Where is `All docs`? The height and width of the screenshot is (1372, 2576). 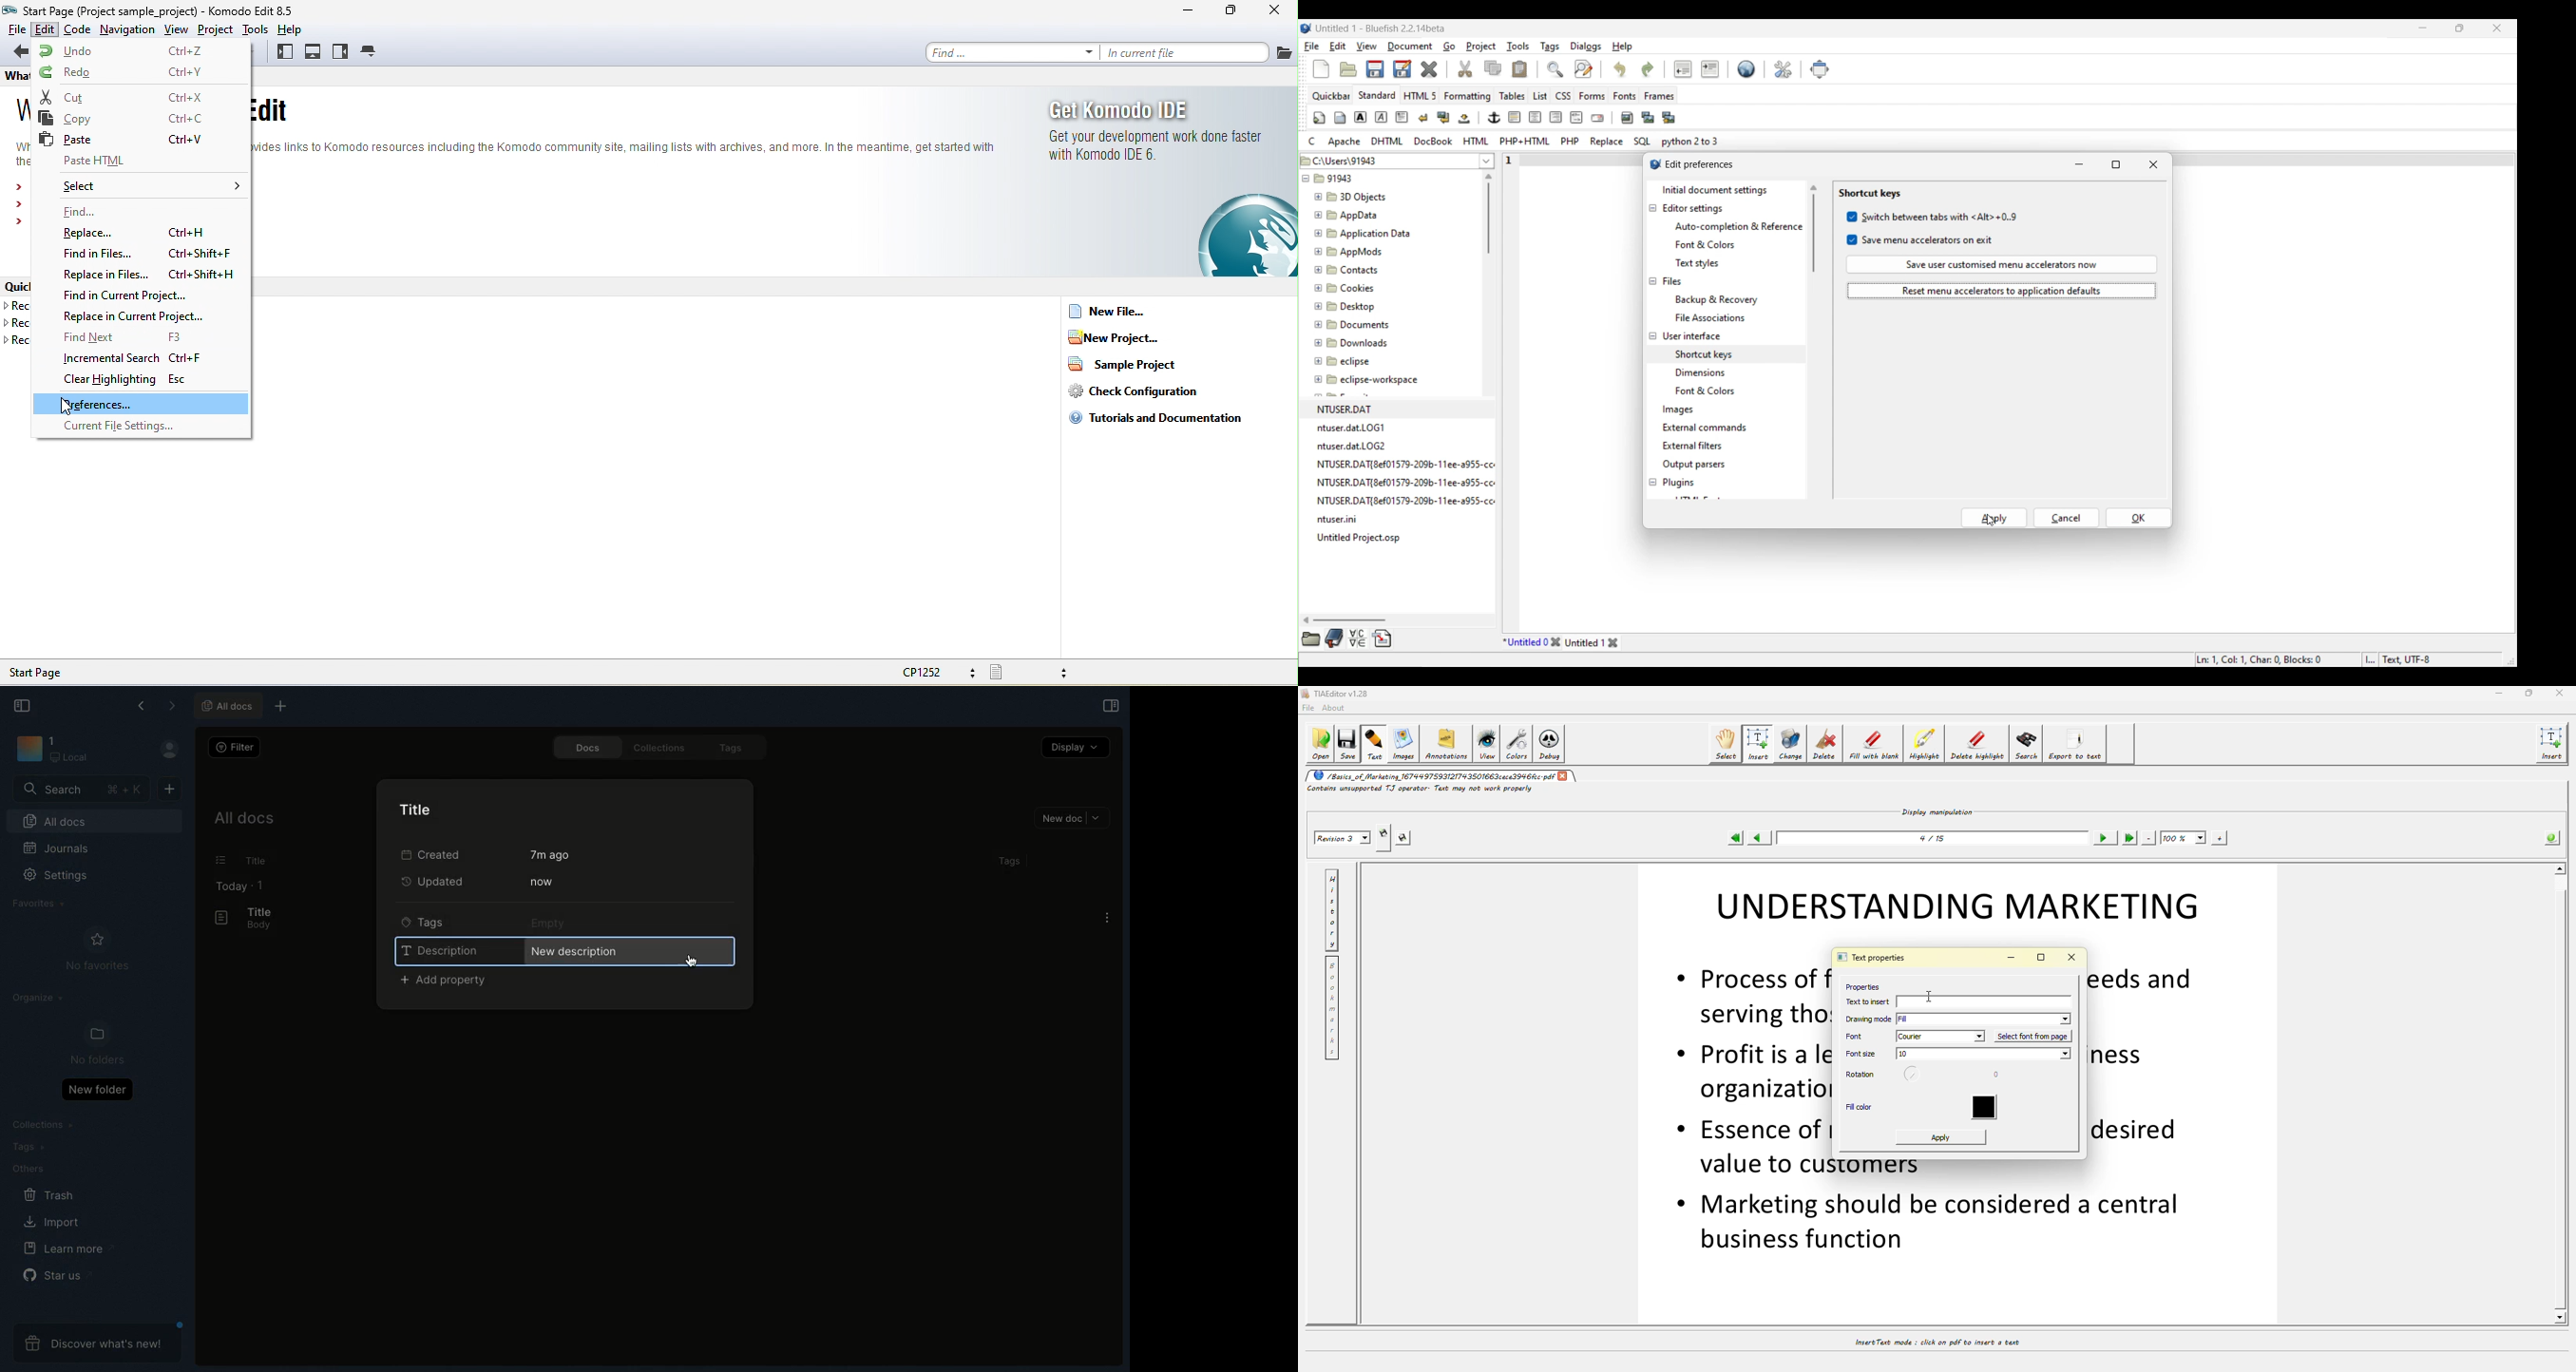
All docs is located at coordinates (94, 823).